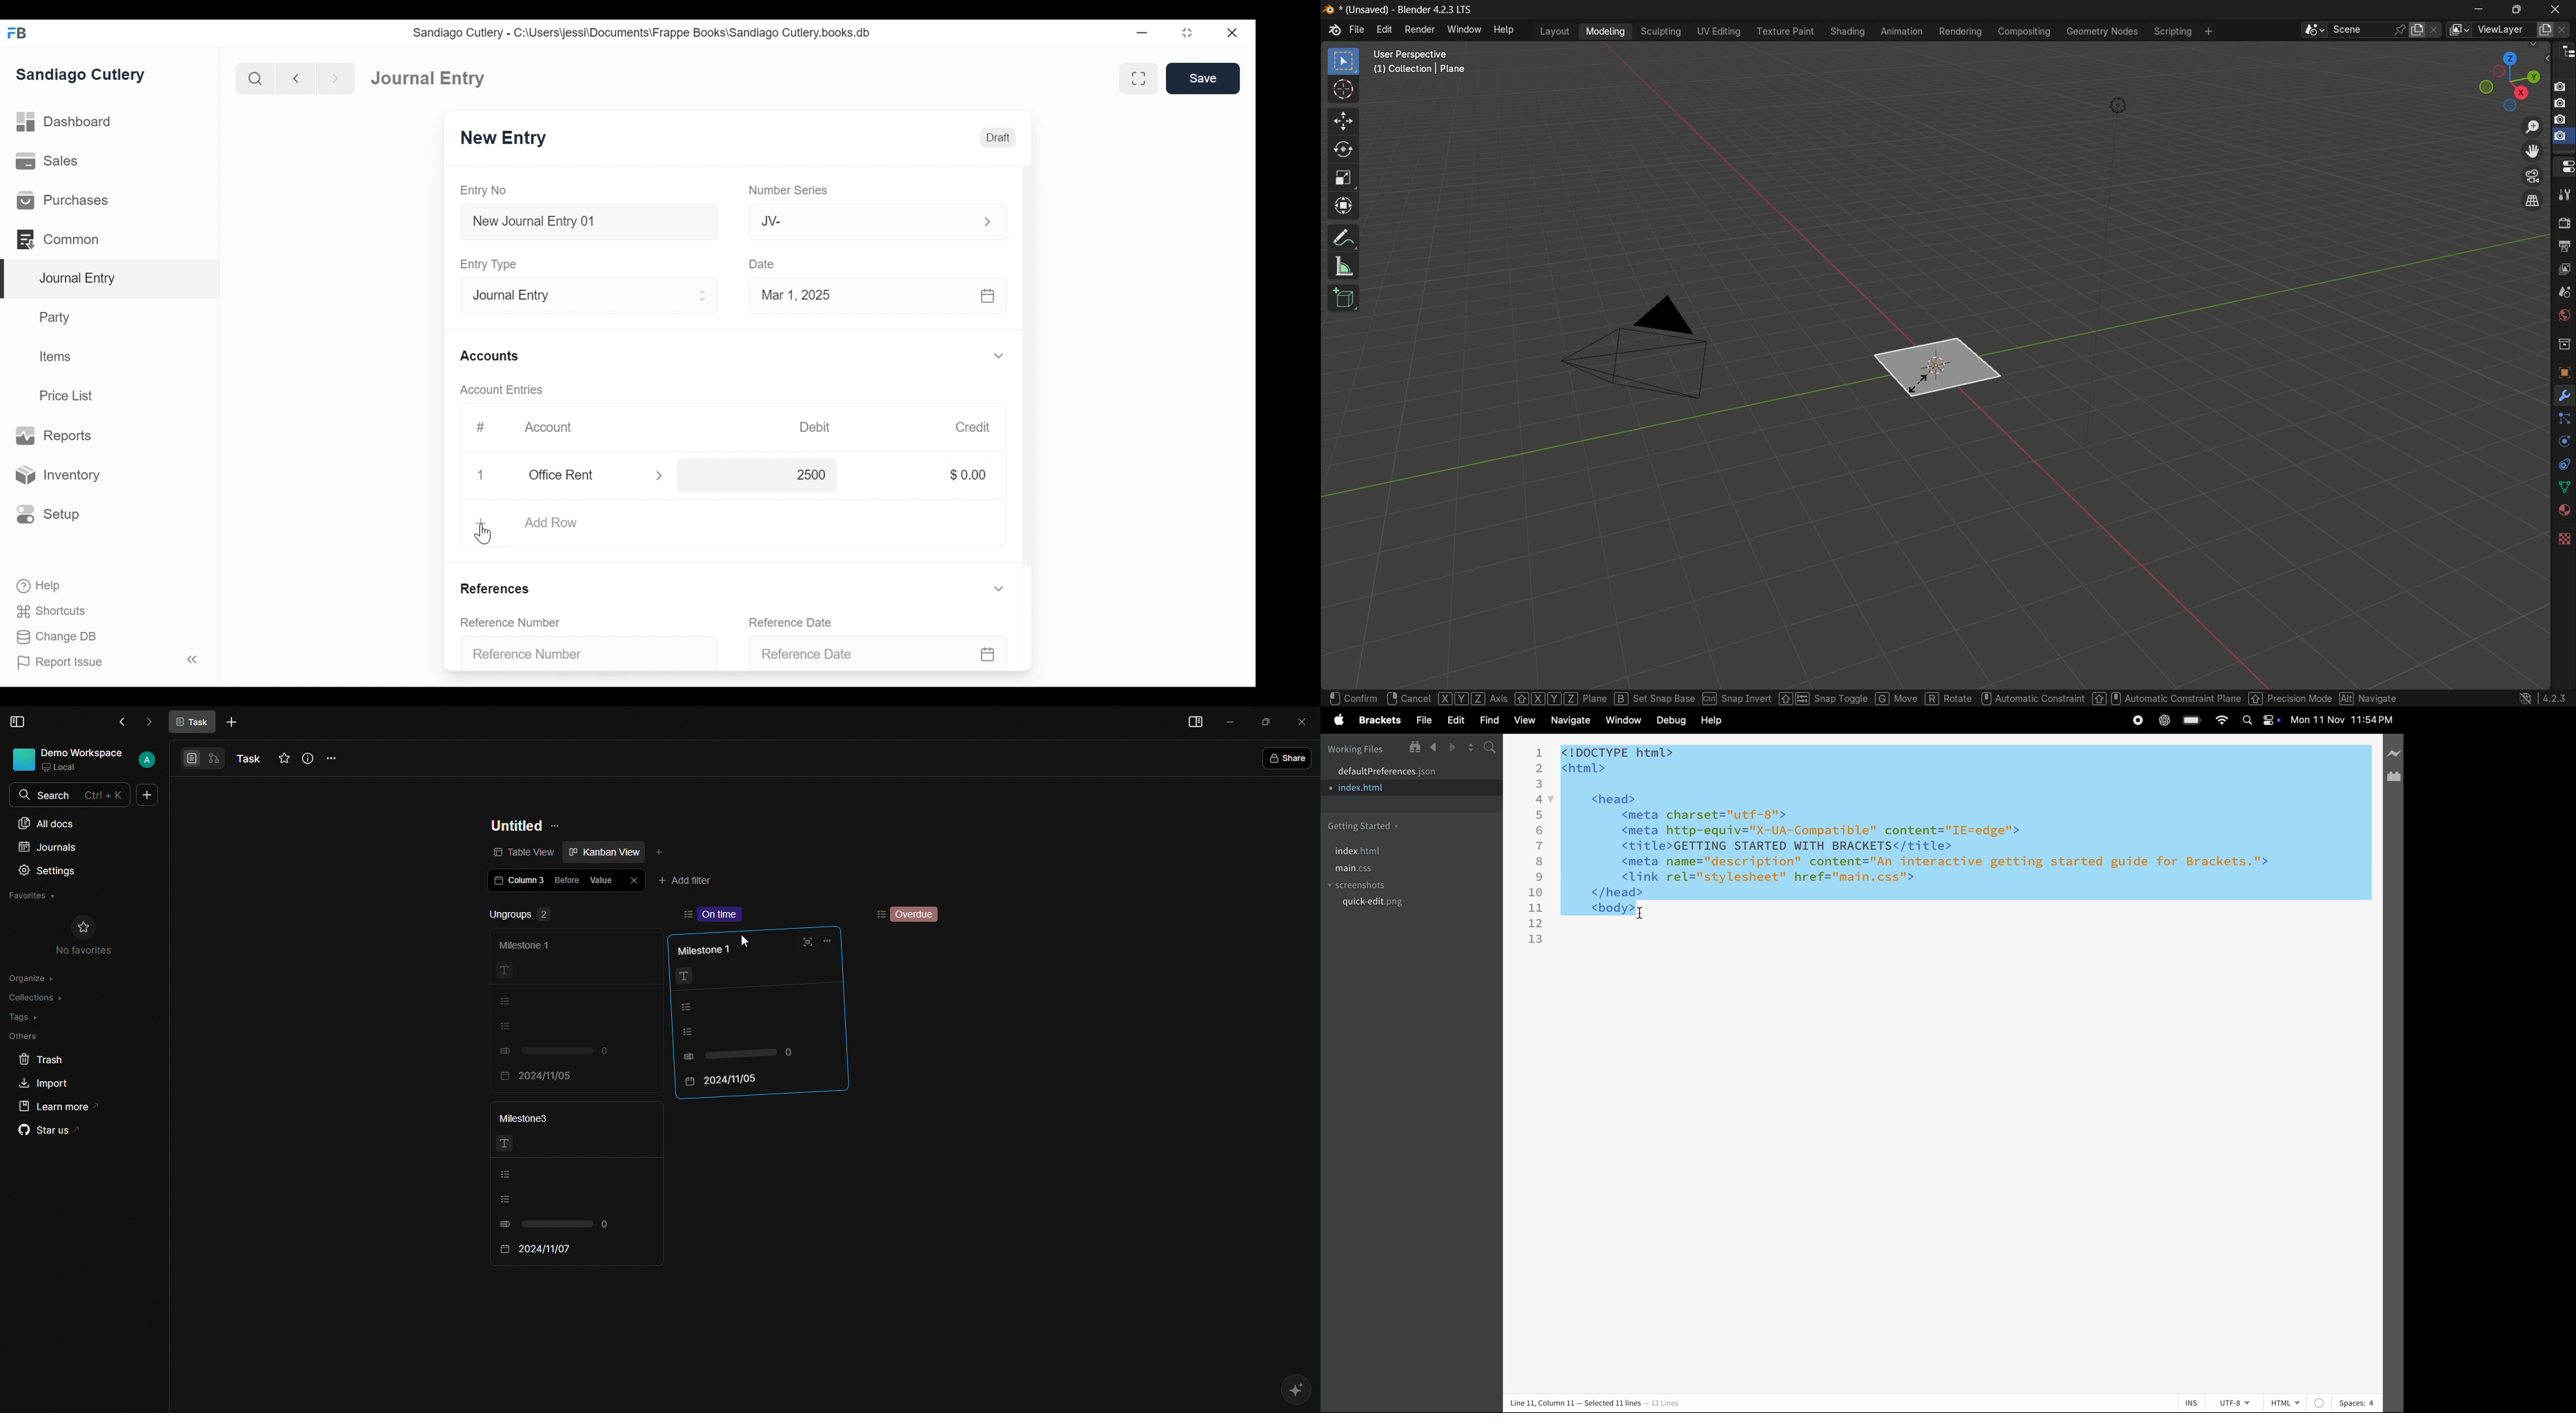 This screenshot has height=1428, width=2576. Describe the element at coordinates (333, 758) in the screenshot. I see `Options` at that location.